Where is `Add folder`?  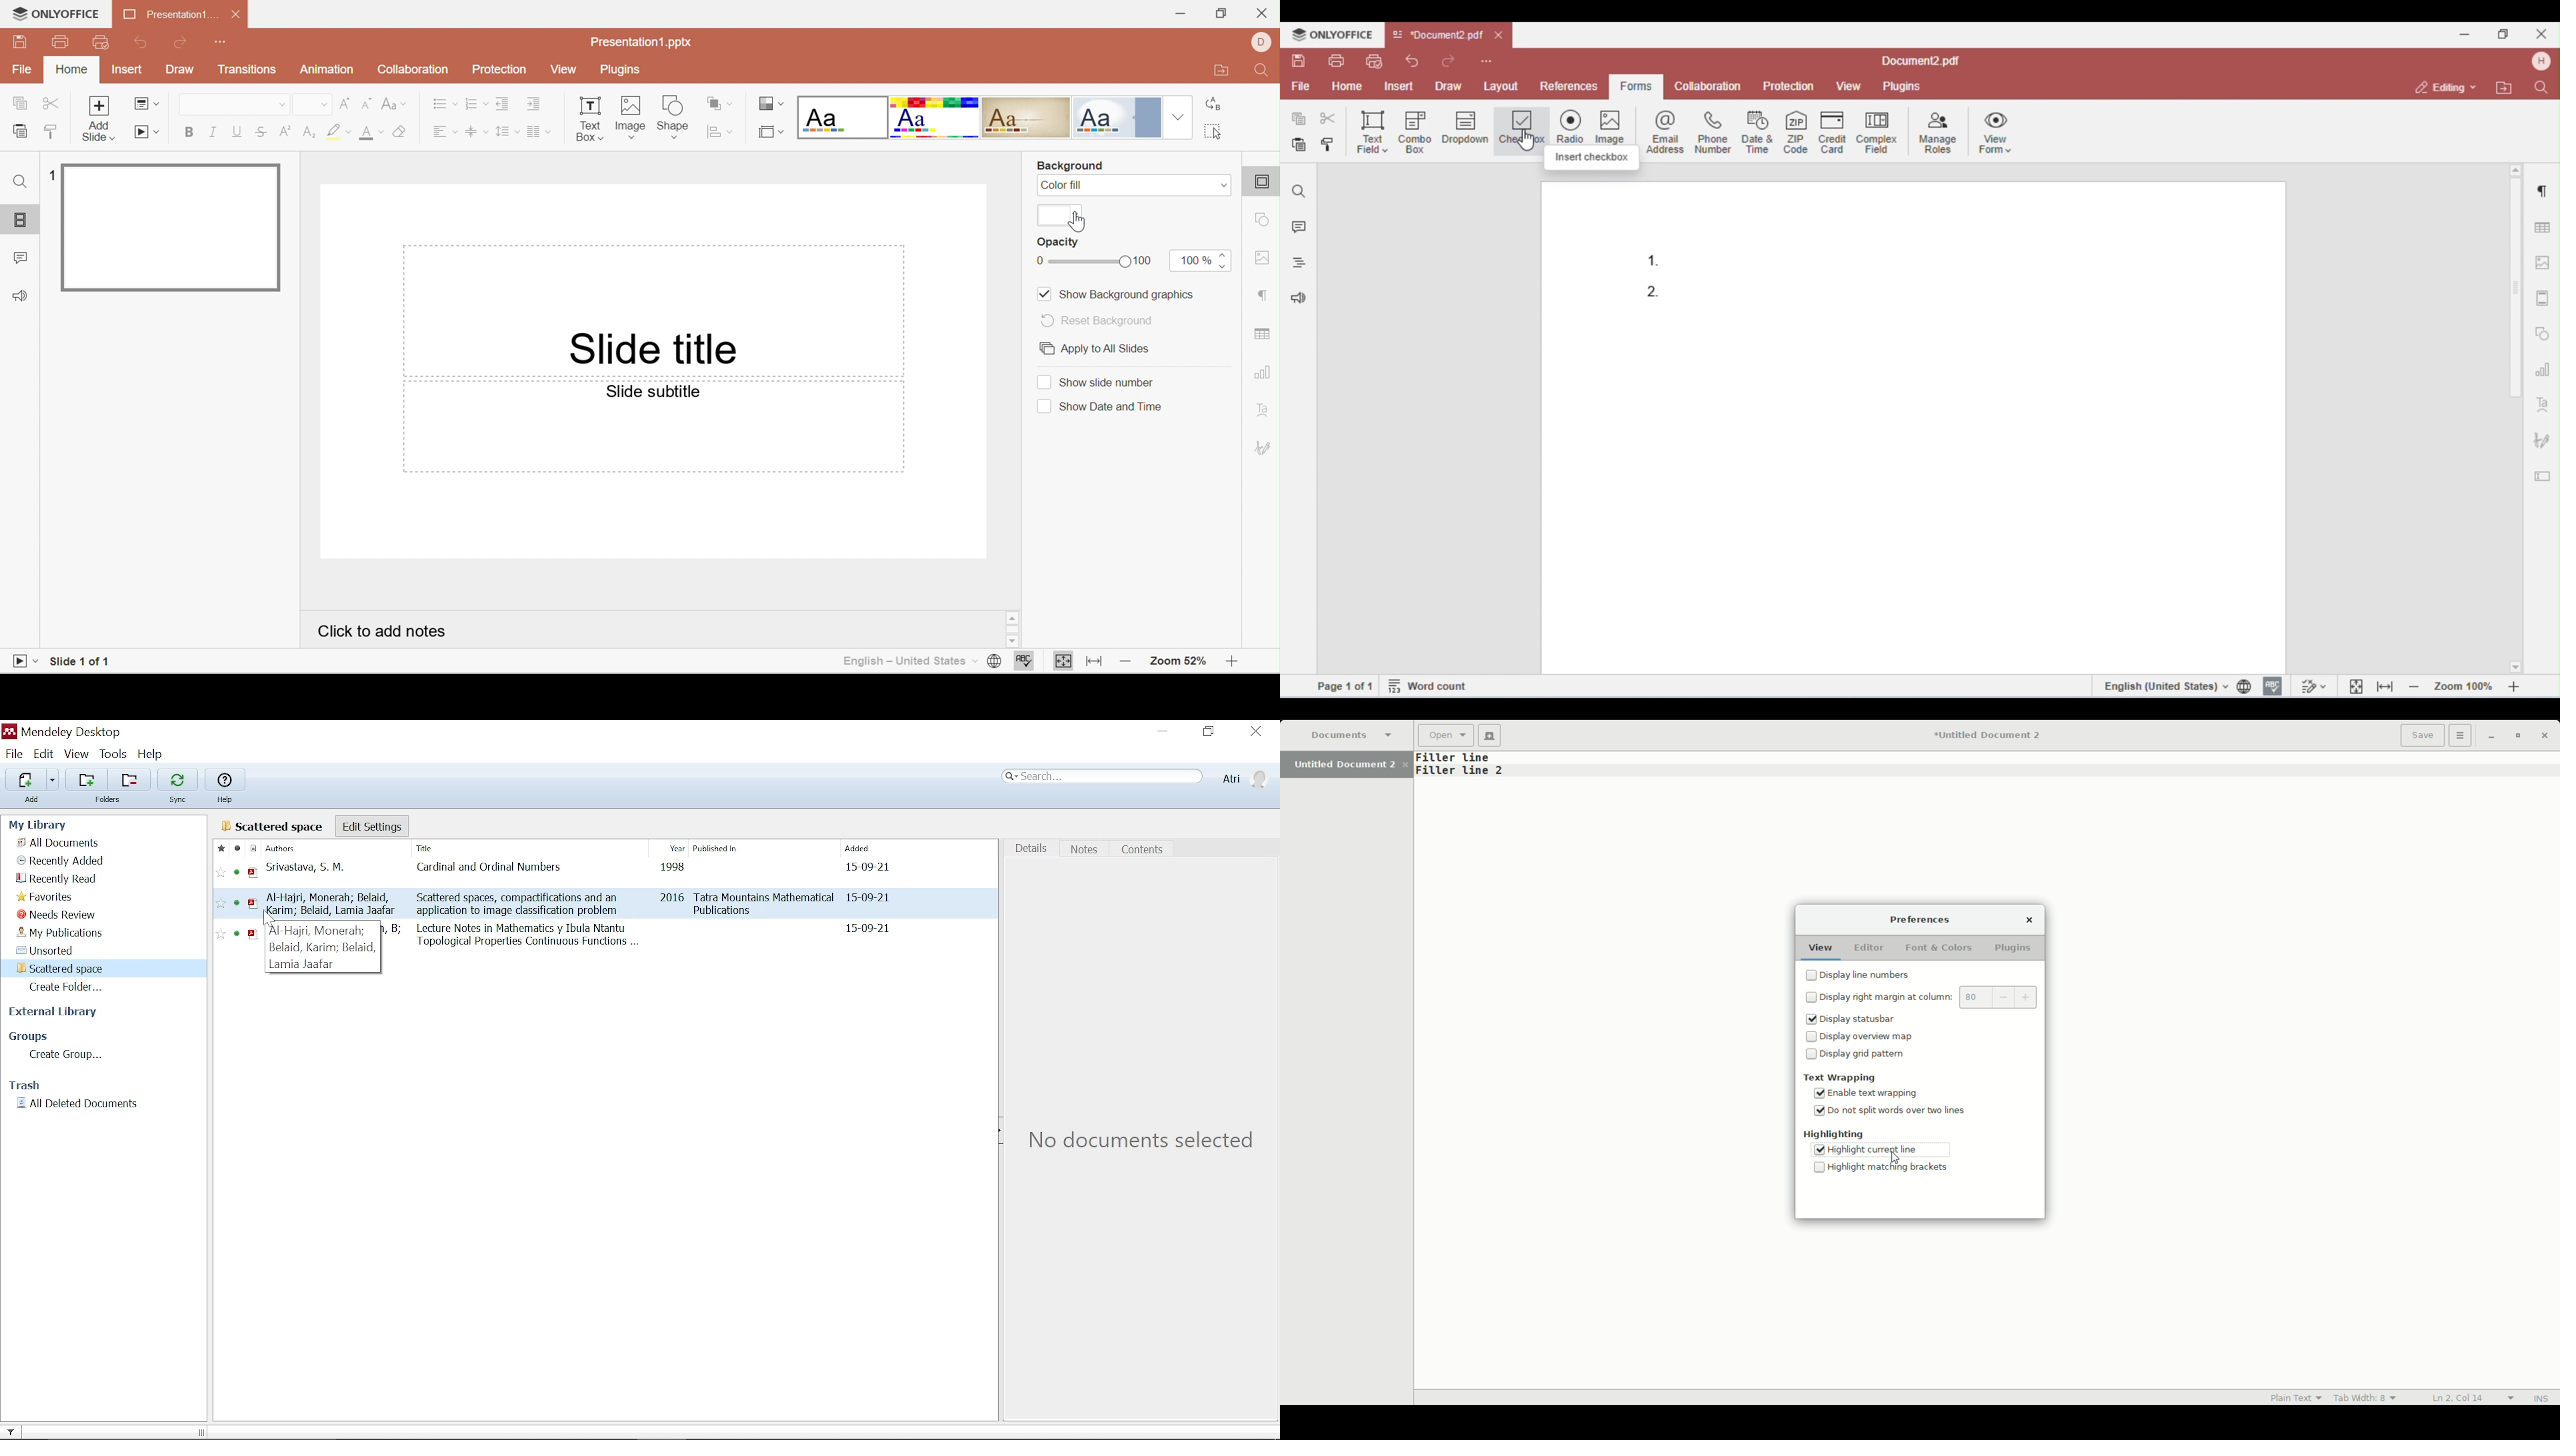 Add folder is located at coordinates (86, 779).